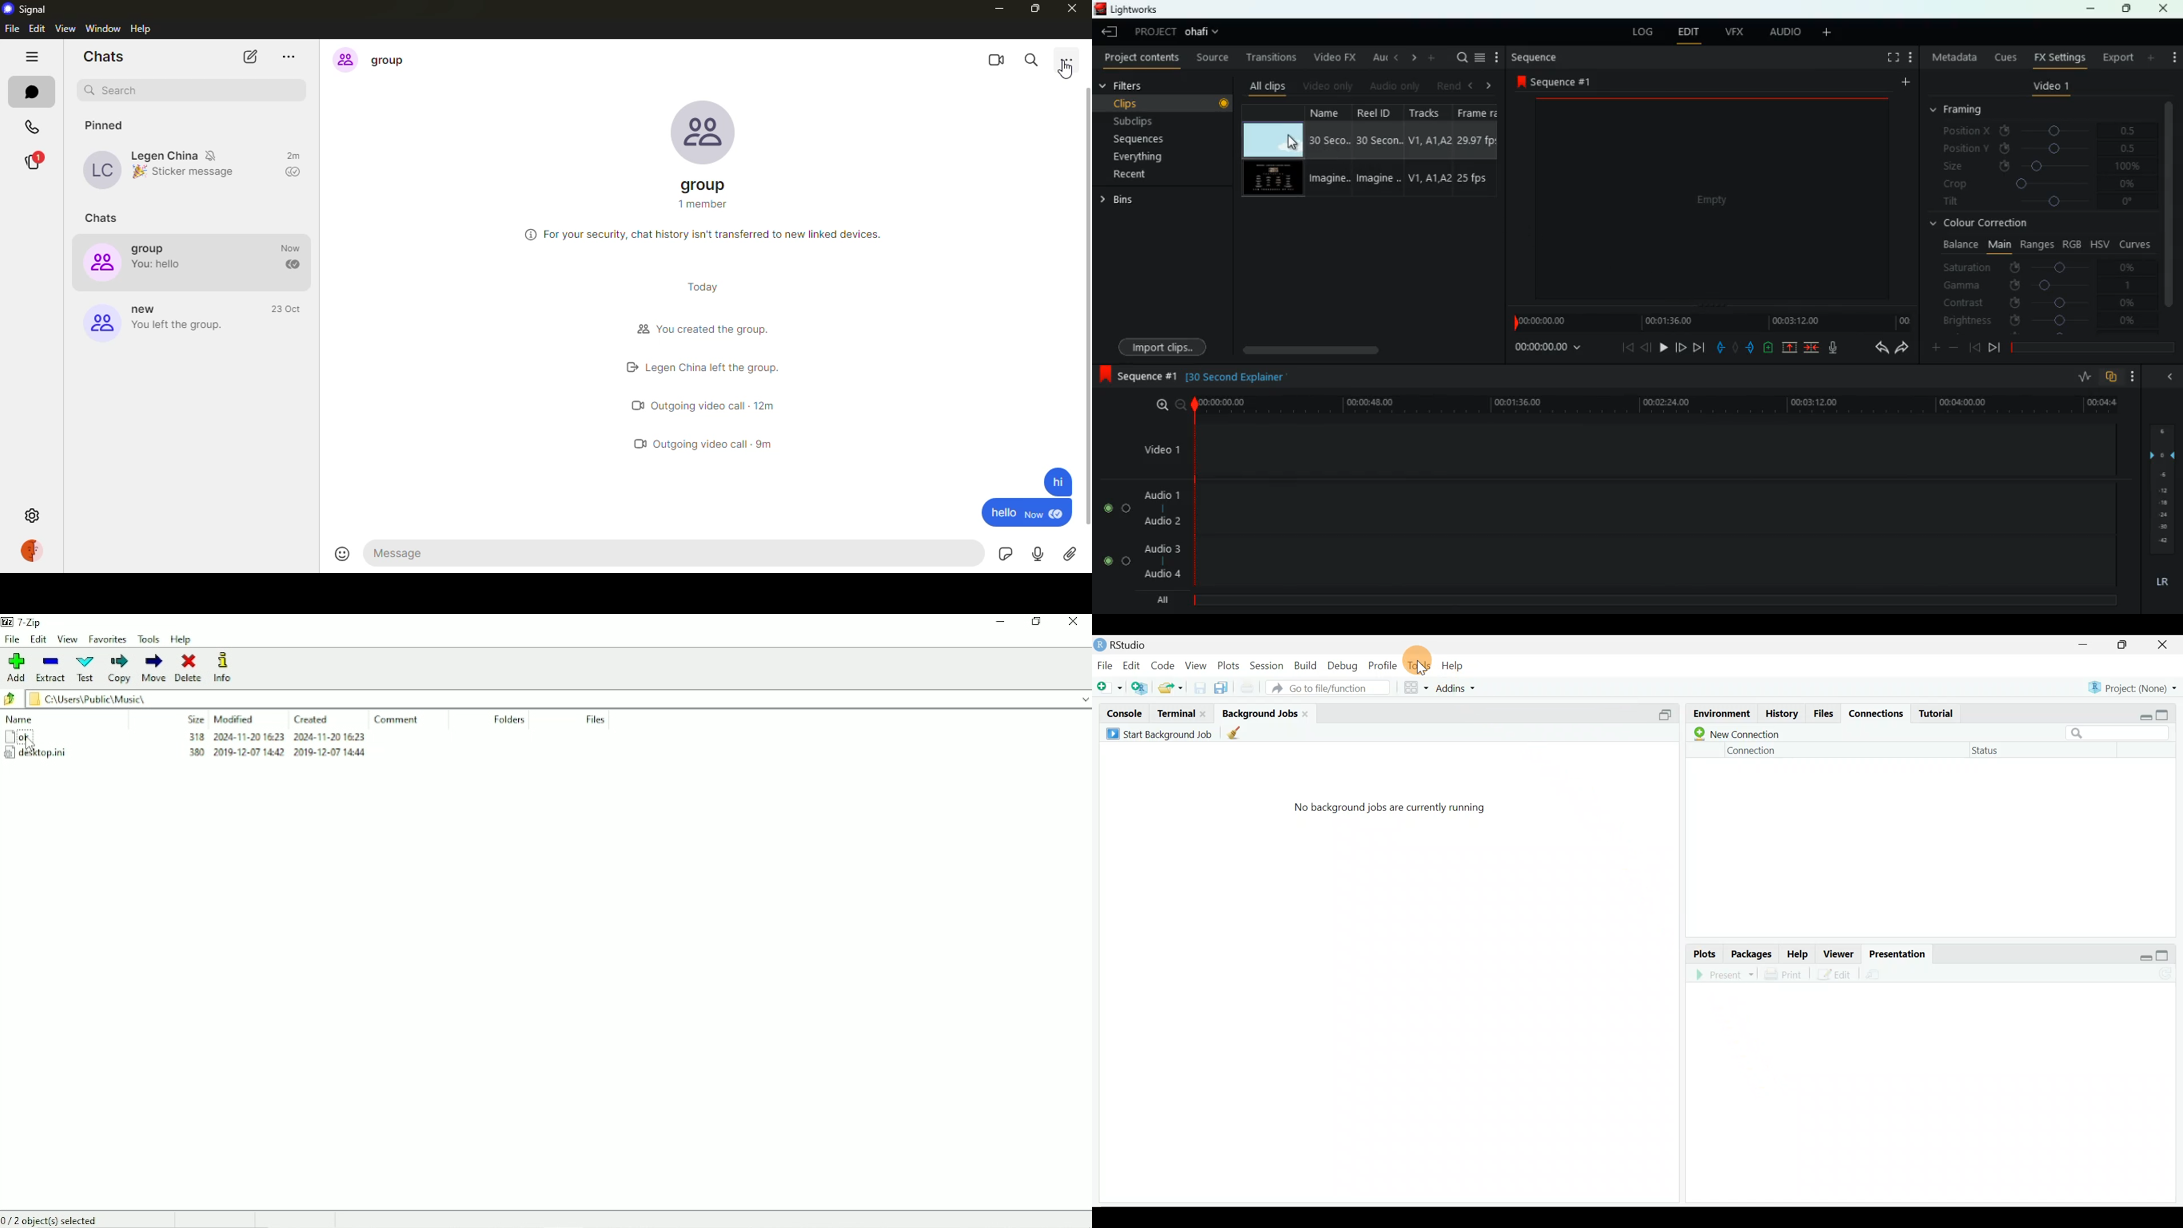  What do you see at coordinates (1140, 687) in the screenshot?
I see `Create a project` at bounding box center [1140, 687].